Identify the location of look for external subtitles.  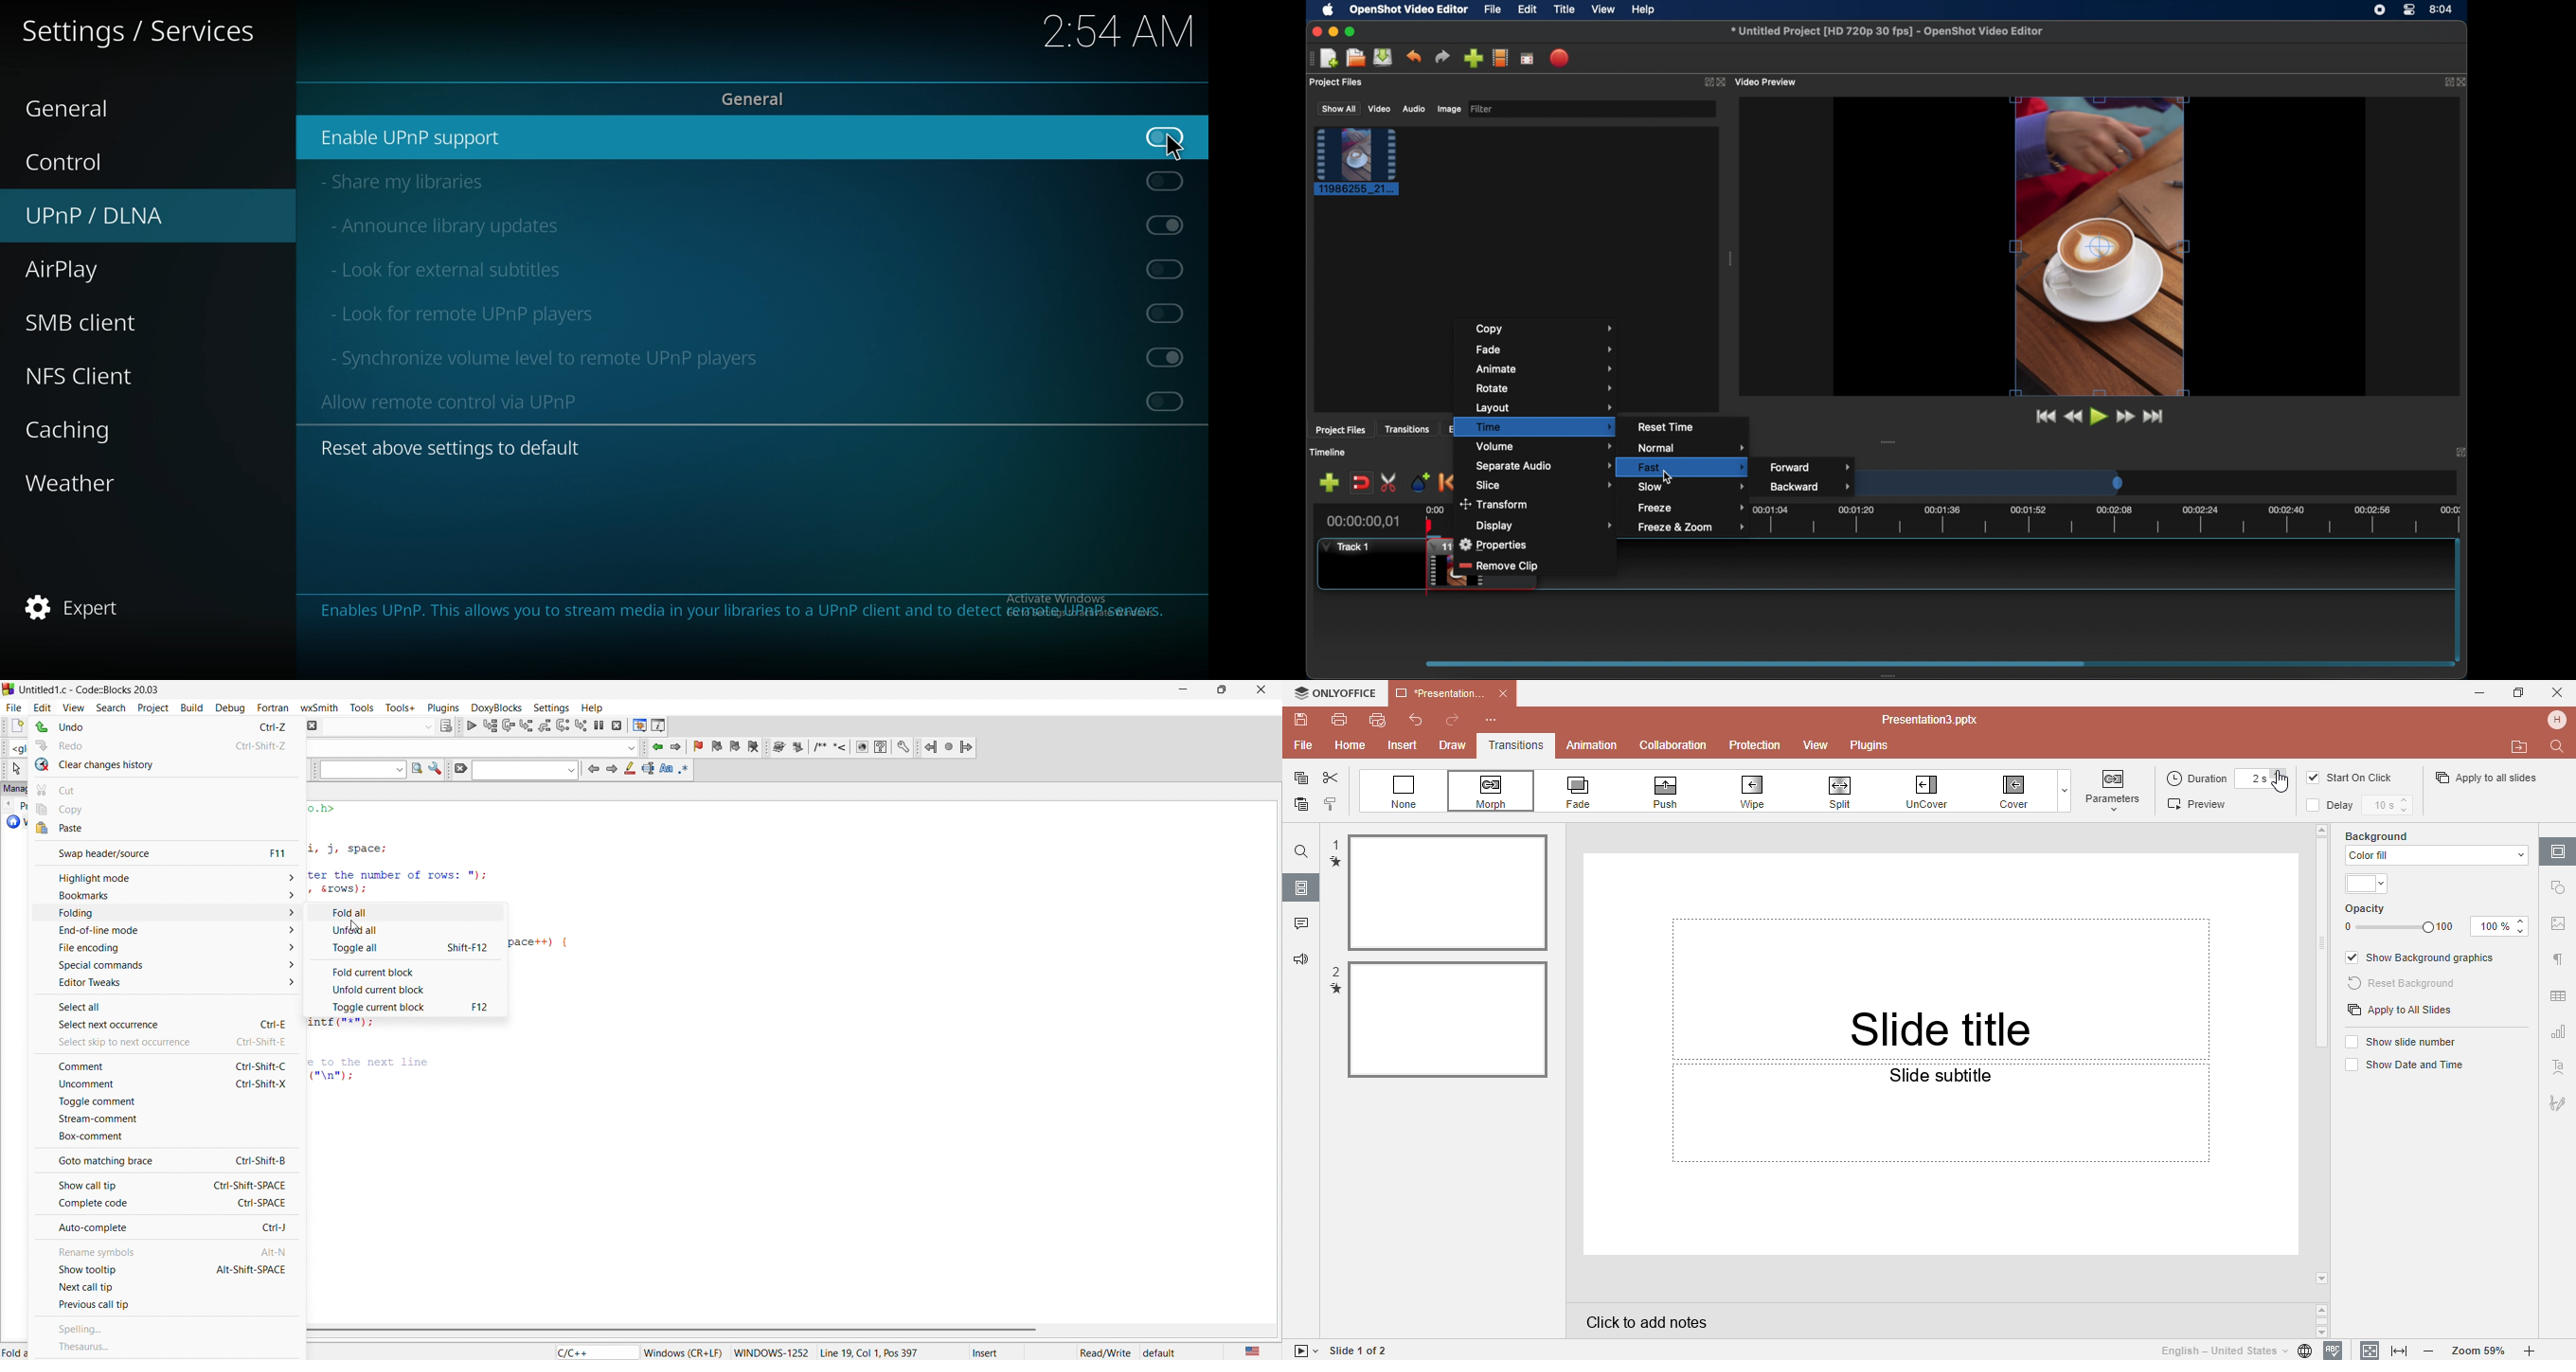
(462, 267).